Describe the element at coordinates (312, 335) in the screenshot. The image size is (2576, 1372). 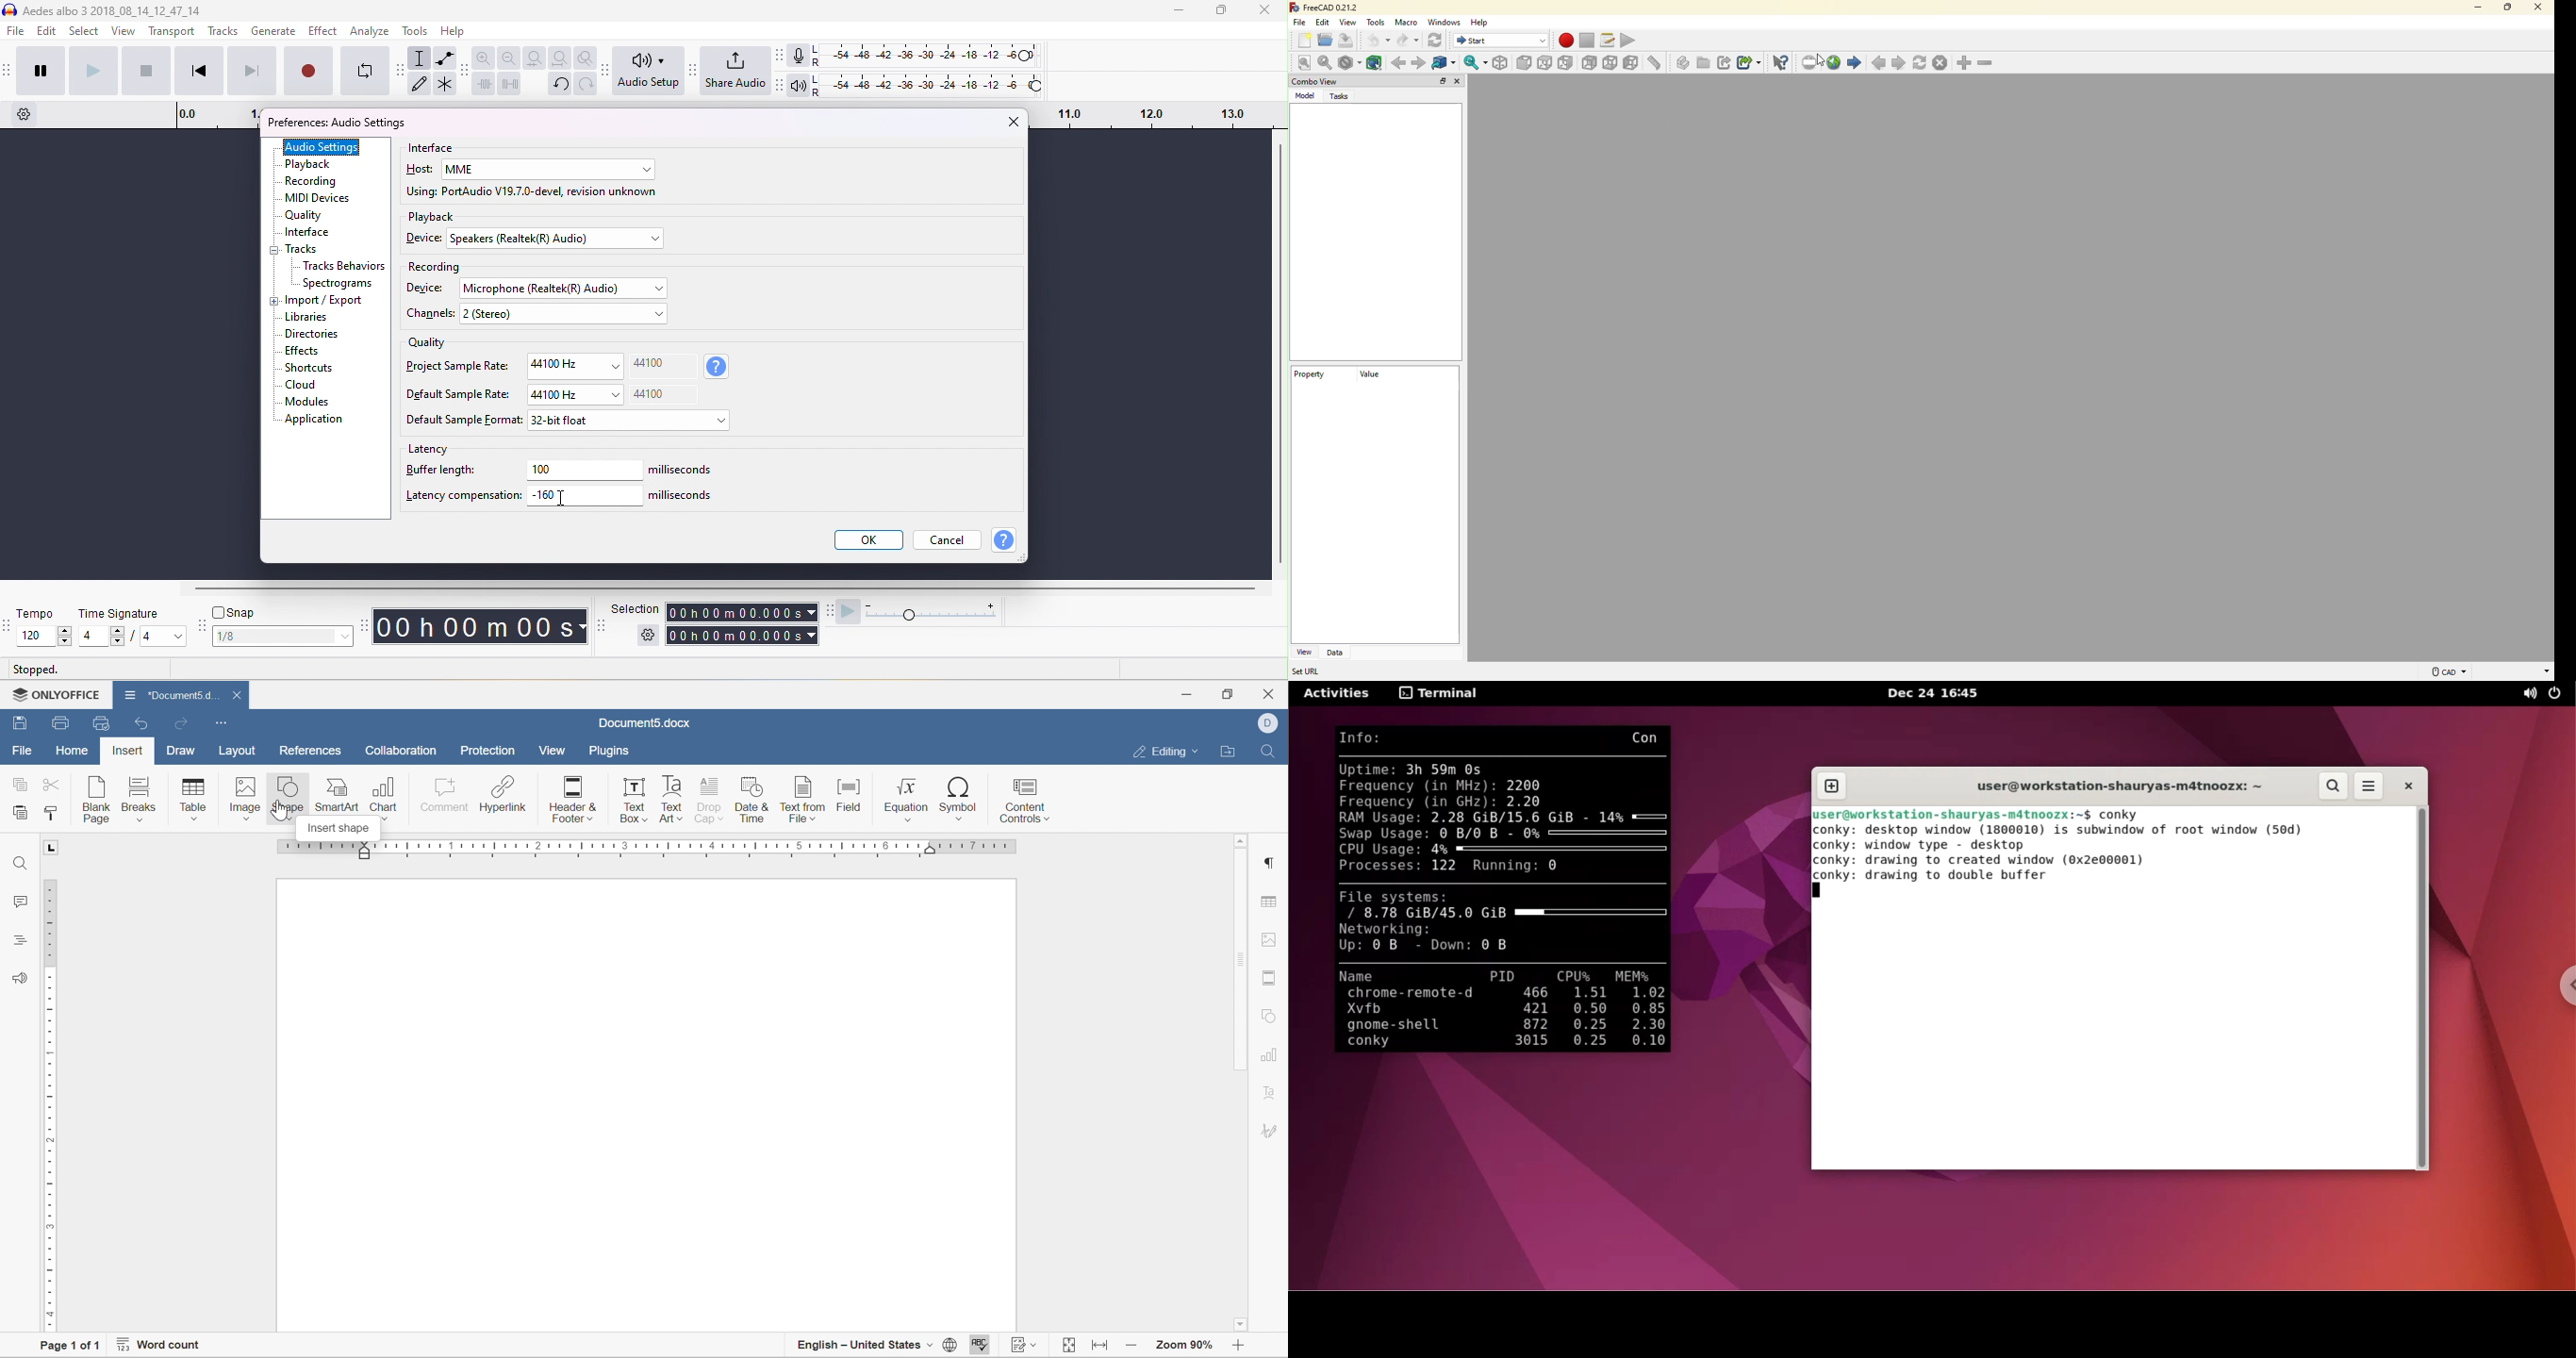
I see `dictionaries` at that location.